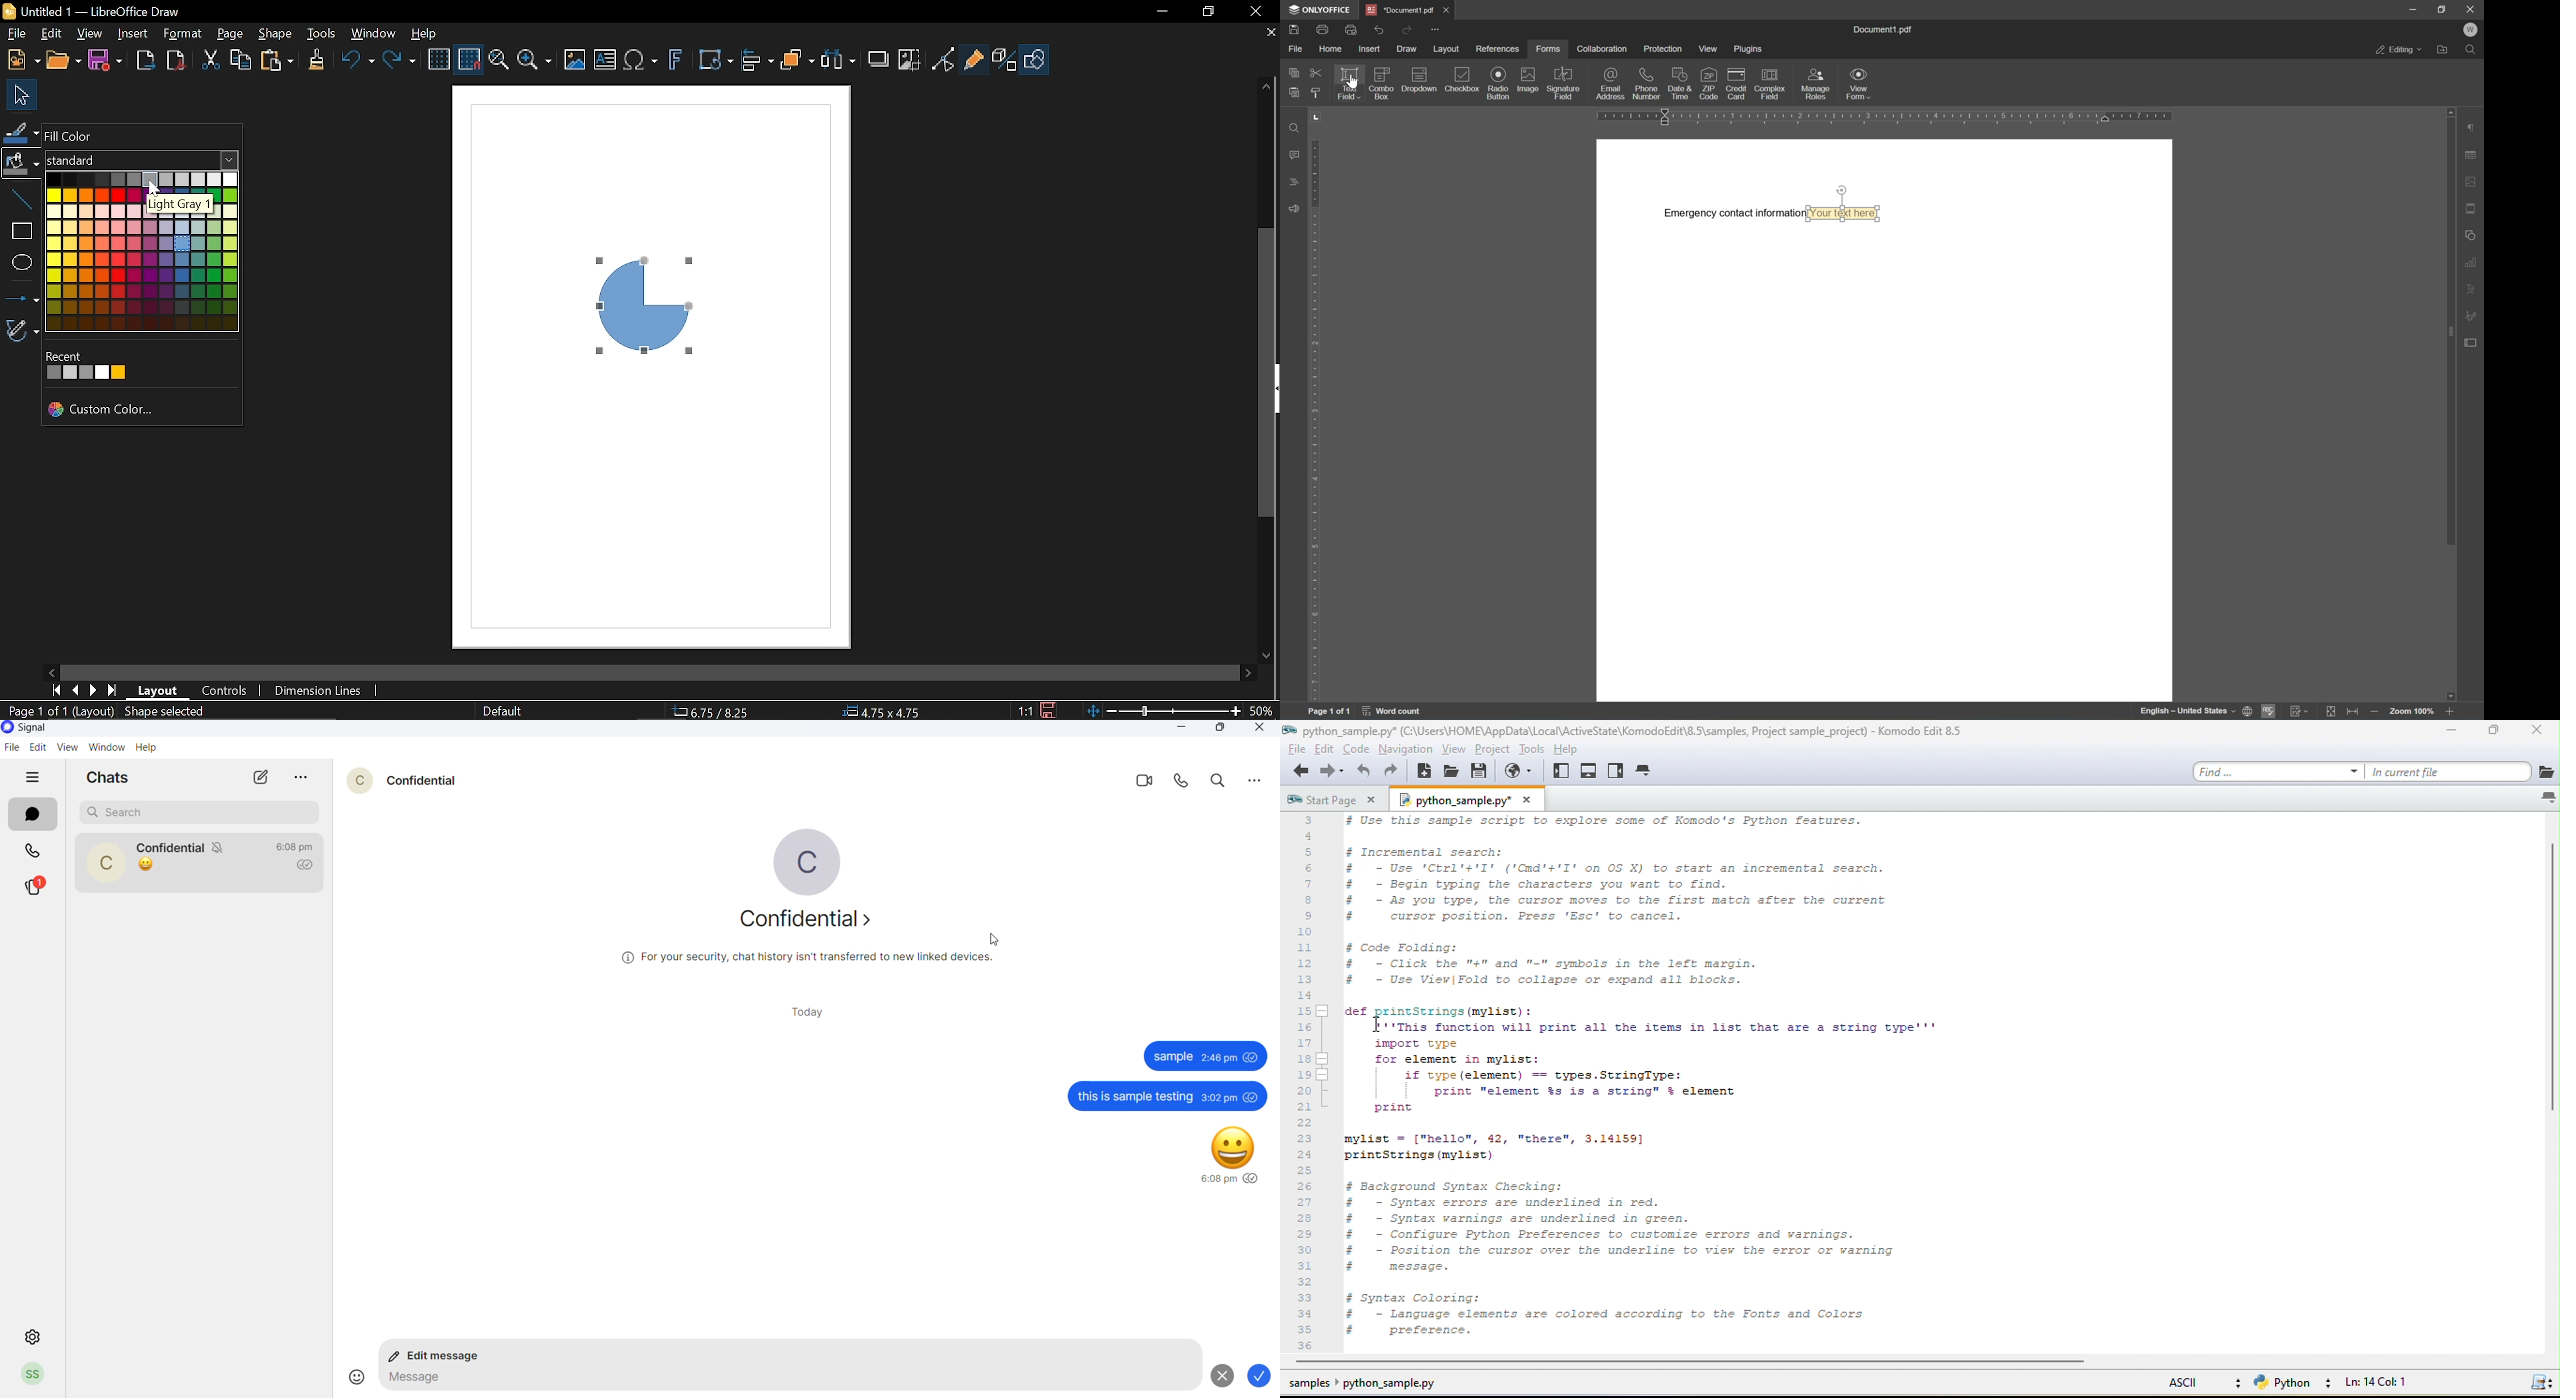  Describe the element at coordinates (178, 204) in the screenshot. I see `Light Gray 1` at that location.